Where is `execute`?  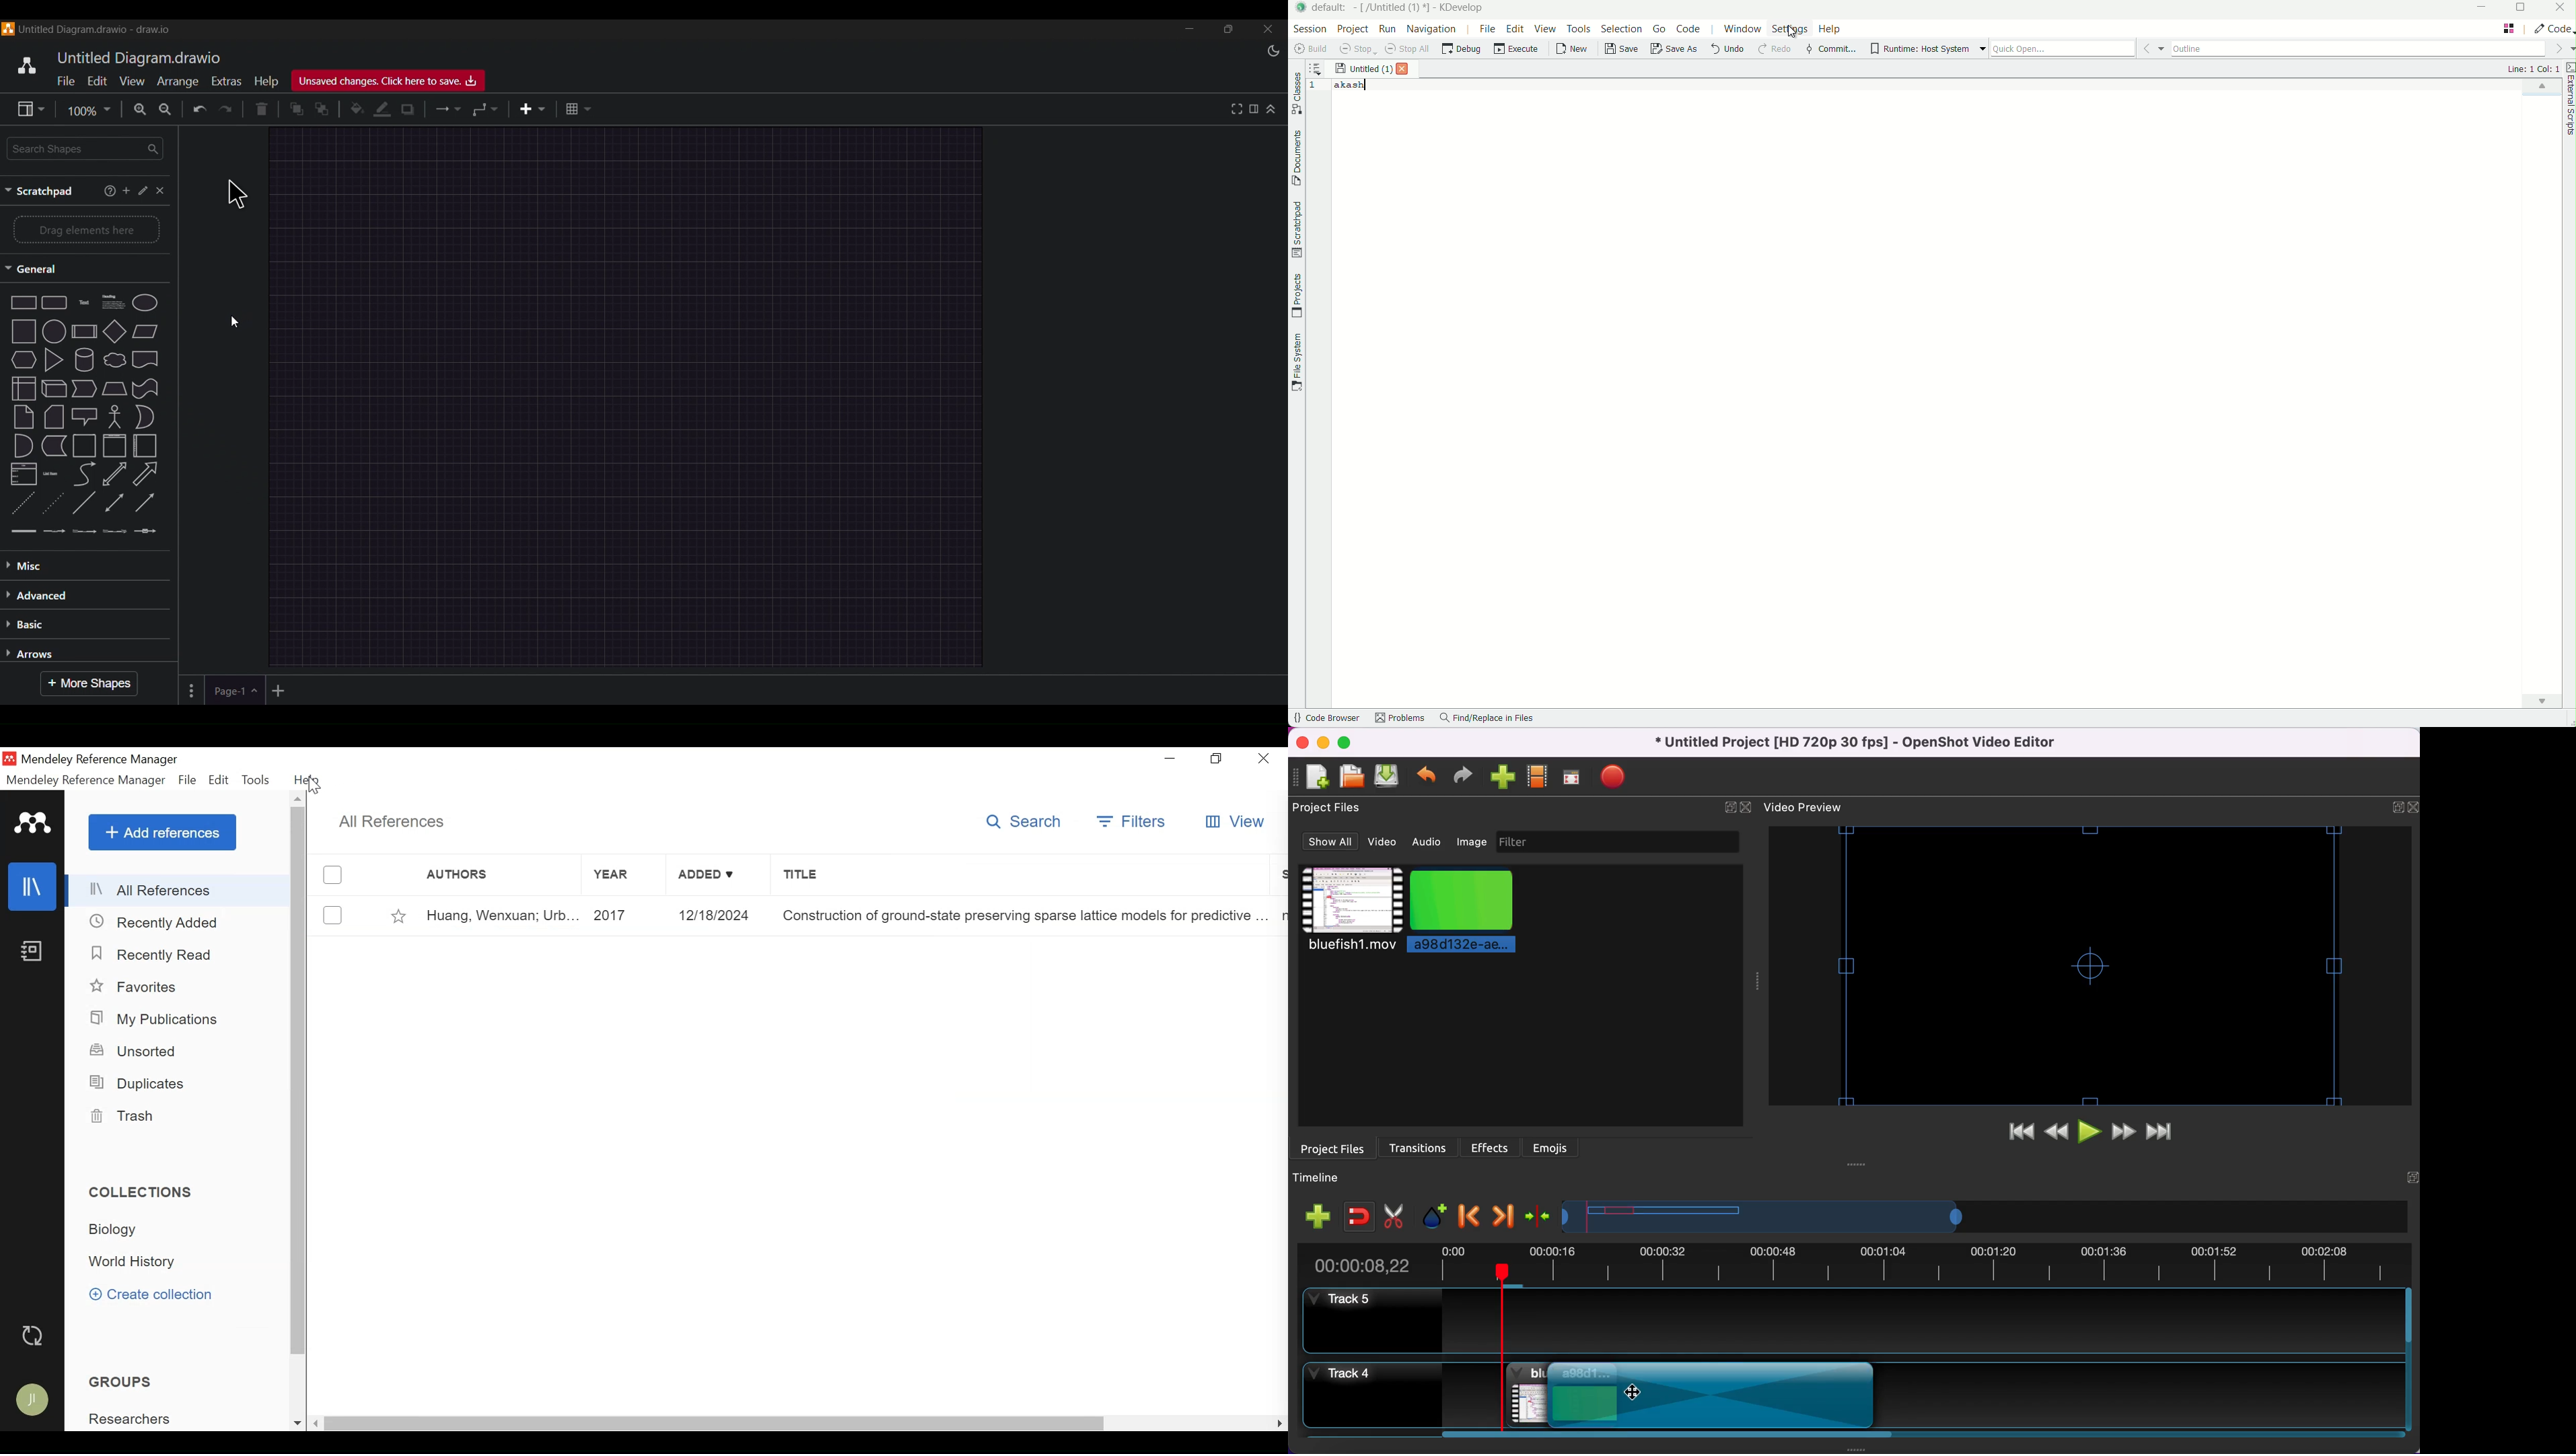
execute is located at coordinates (1517, 49).